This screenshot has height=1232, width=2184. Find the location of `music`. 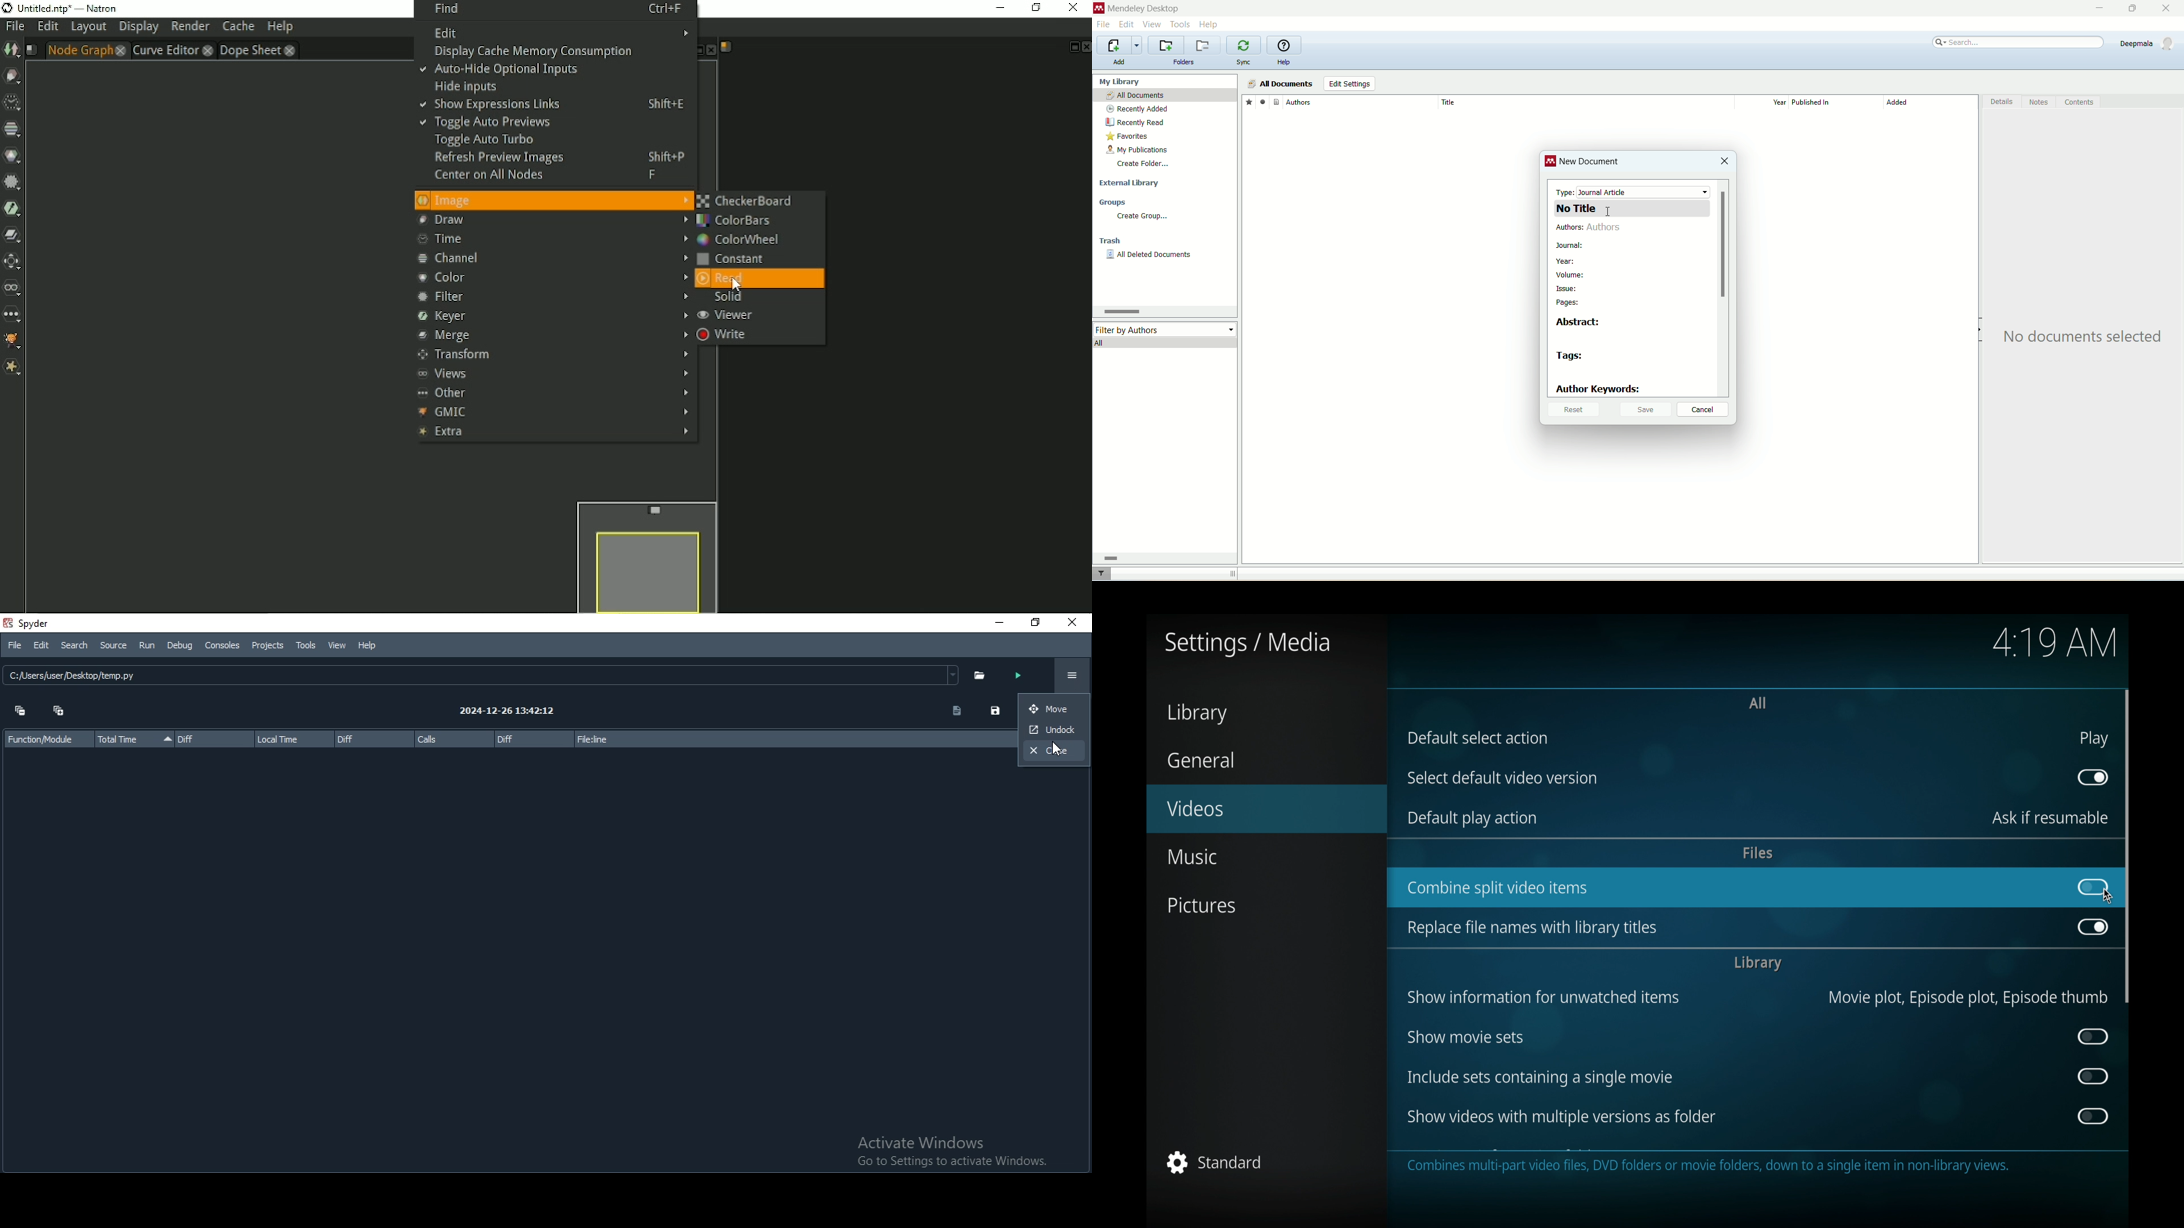

music is located at coordinates (1191, 857).